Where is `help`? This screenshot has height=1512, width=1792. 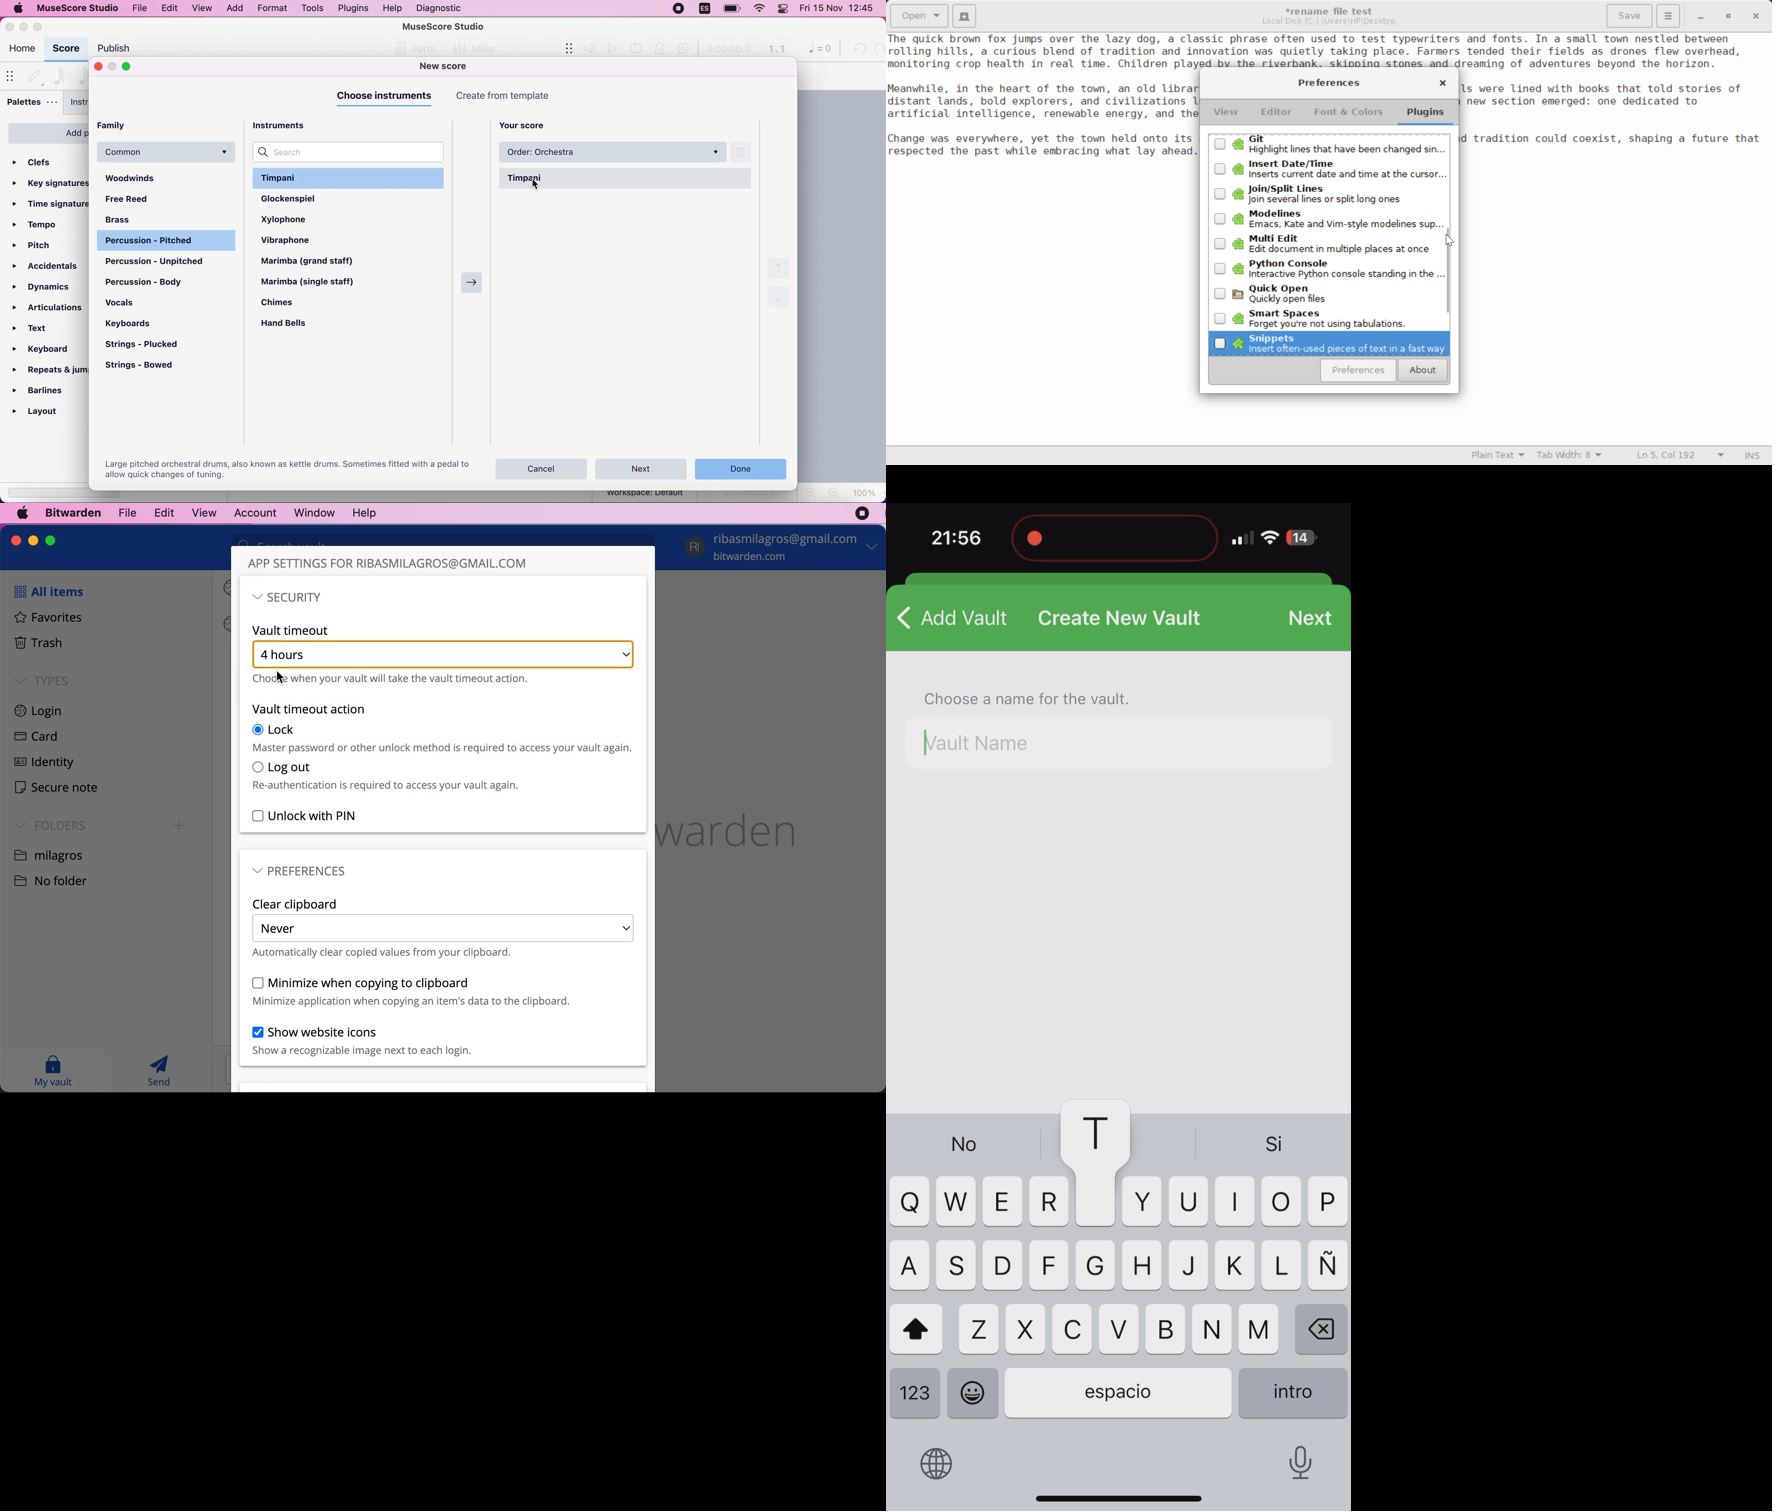 help is located at coordinates (364, 514).